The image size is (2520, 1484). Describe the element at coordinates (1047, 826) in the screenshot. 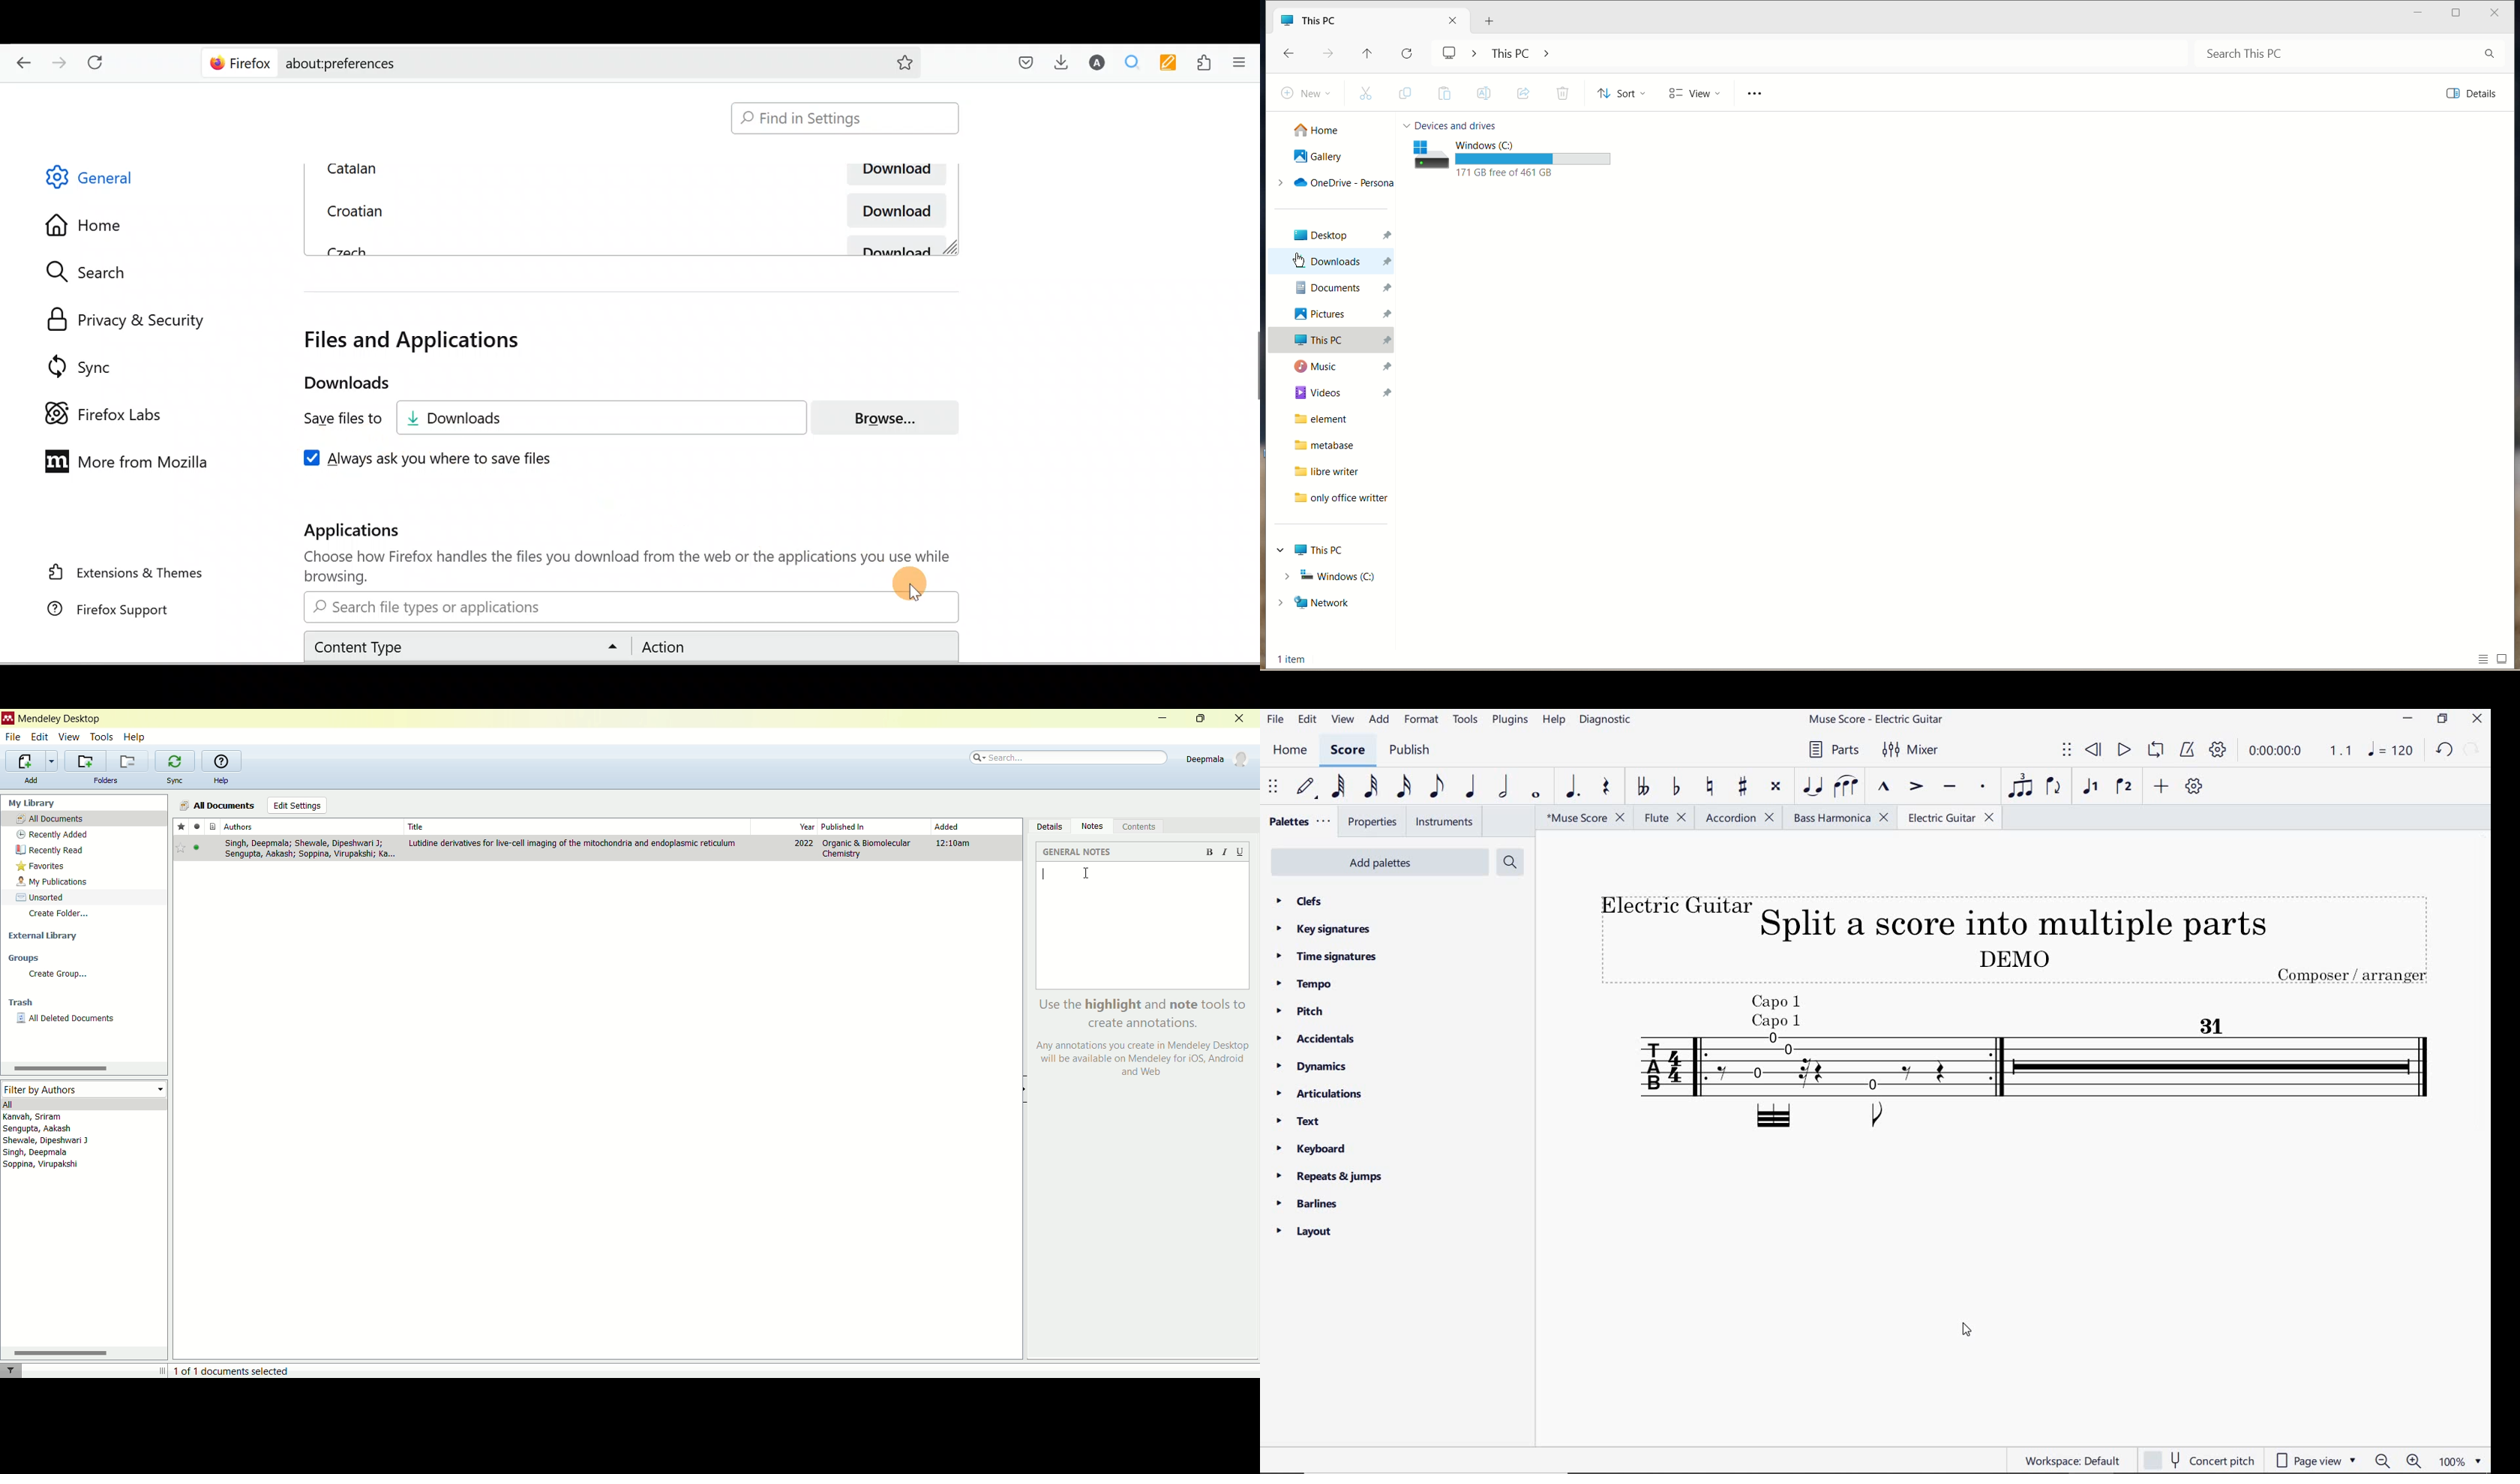

I see `details` at that location.